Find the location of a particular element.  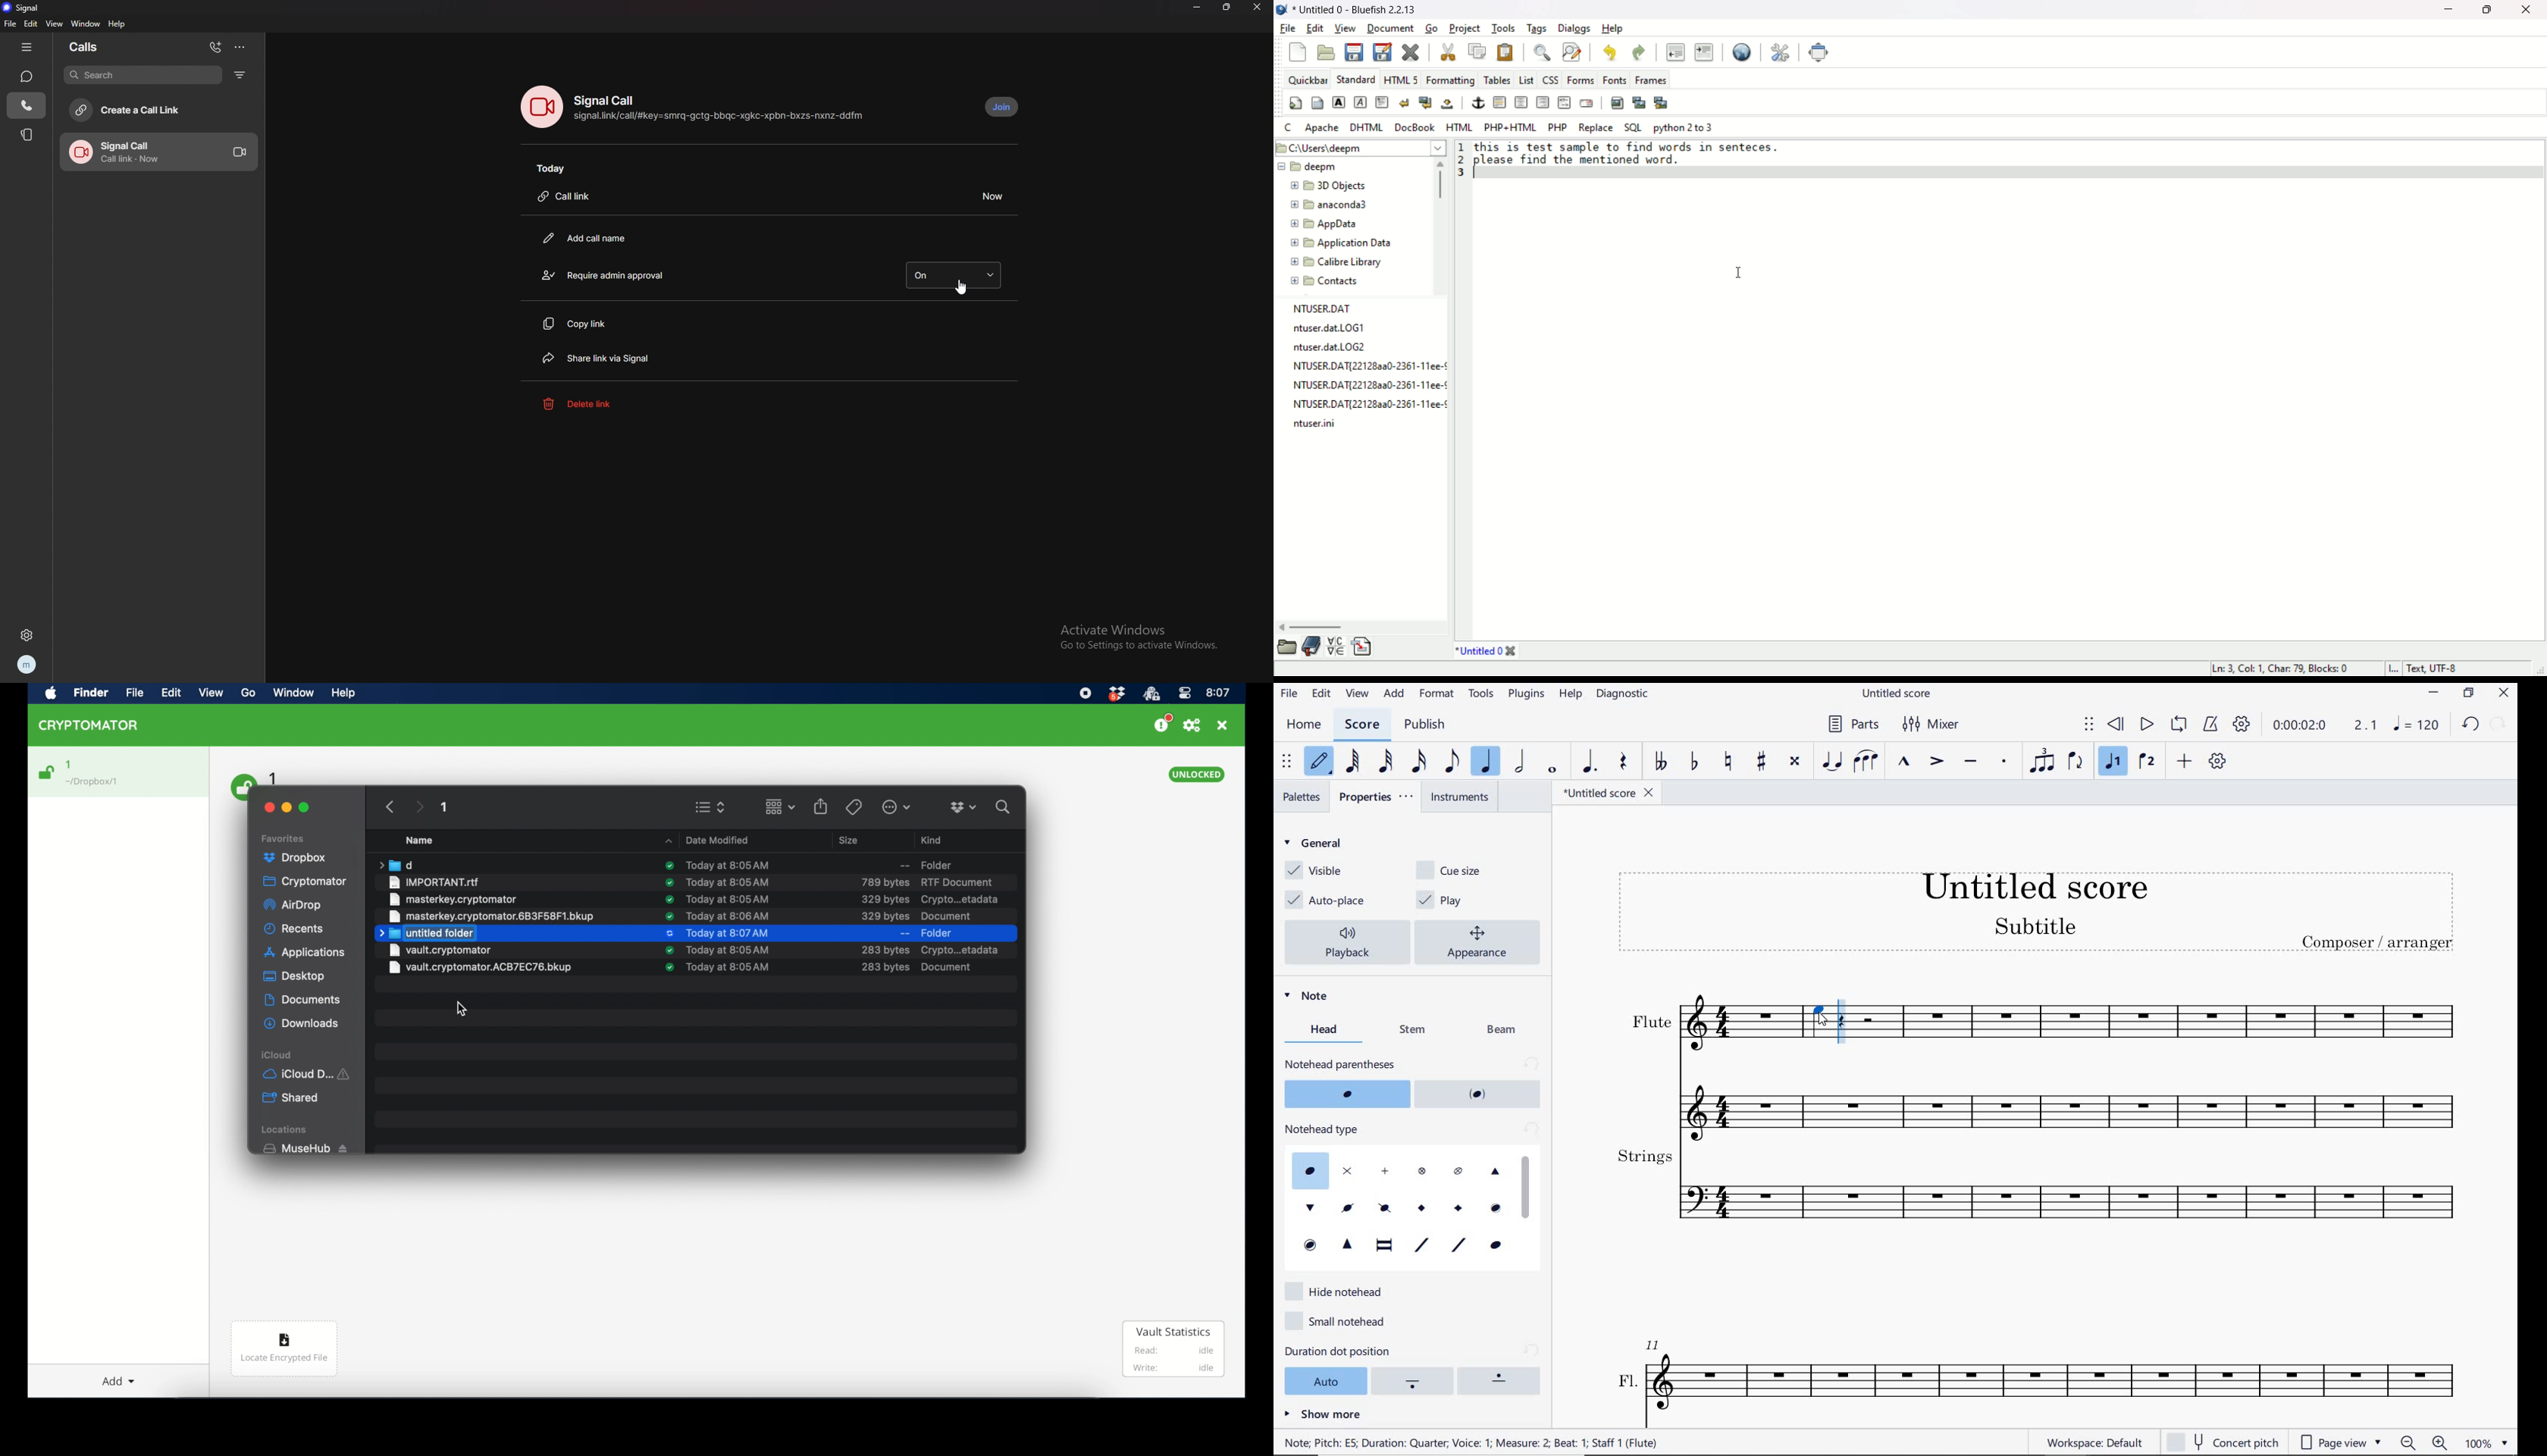

edit is located at coordinates (1315, 27).